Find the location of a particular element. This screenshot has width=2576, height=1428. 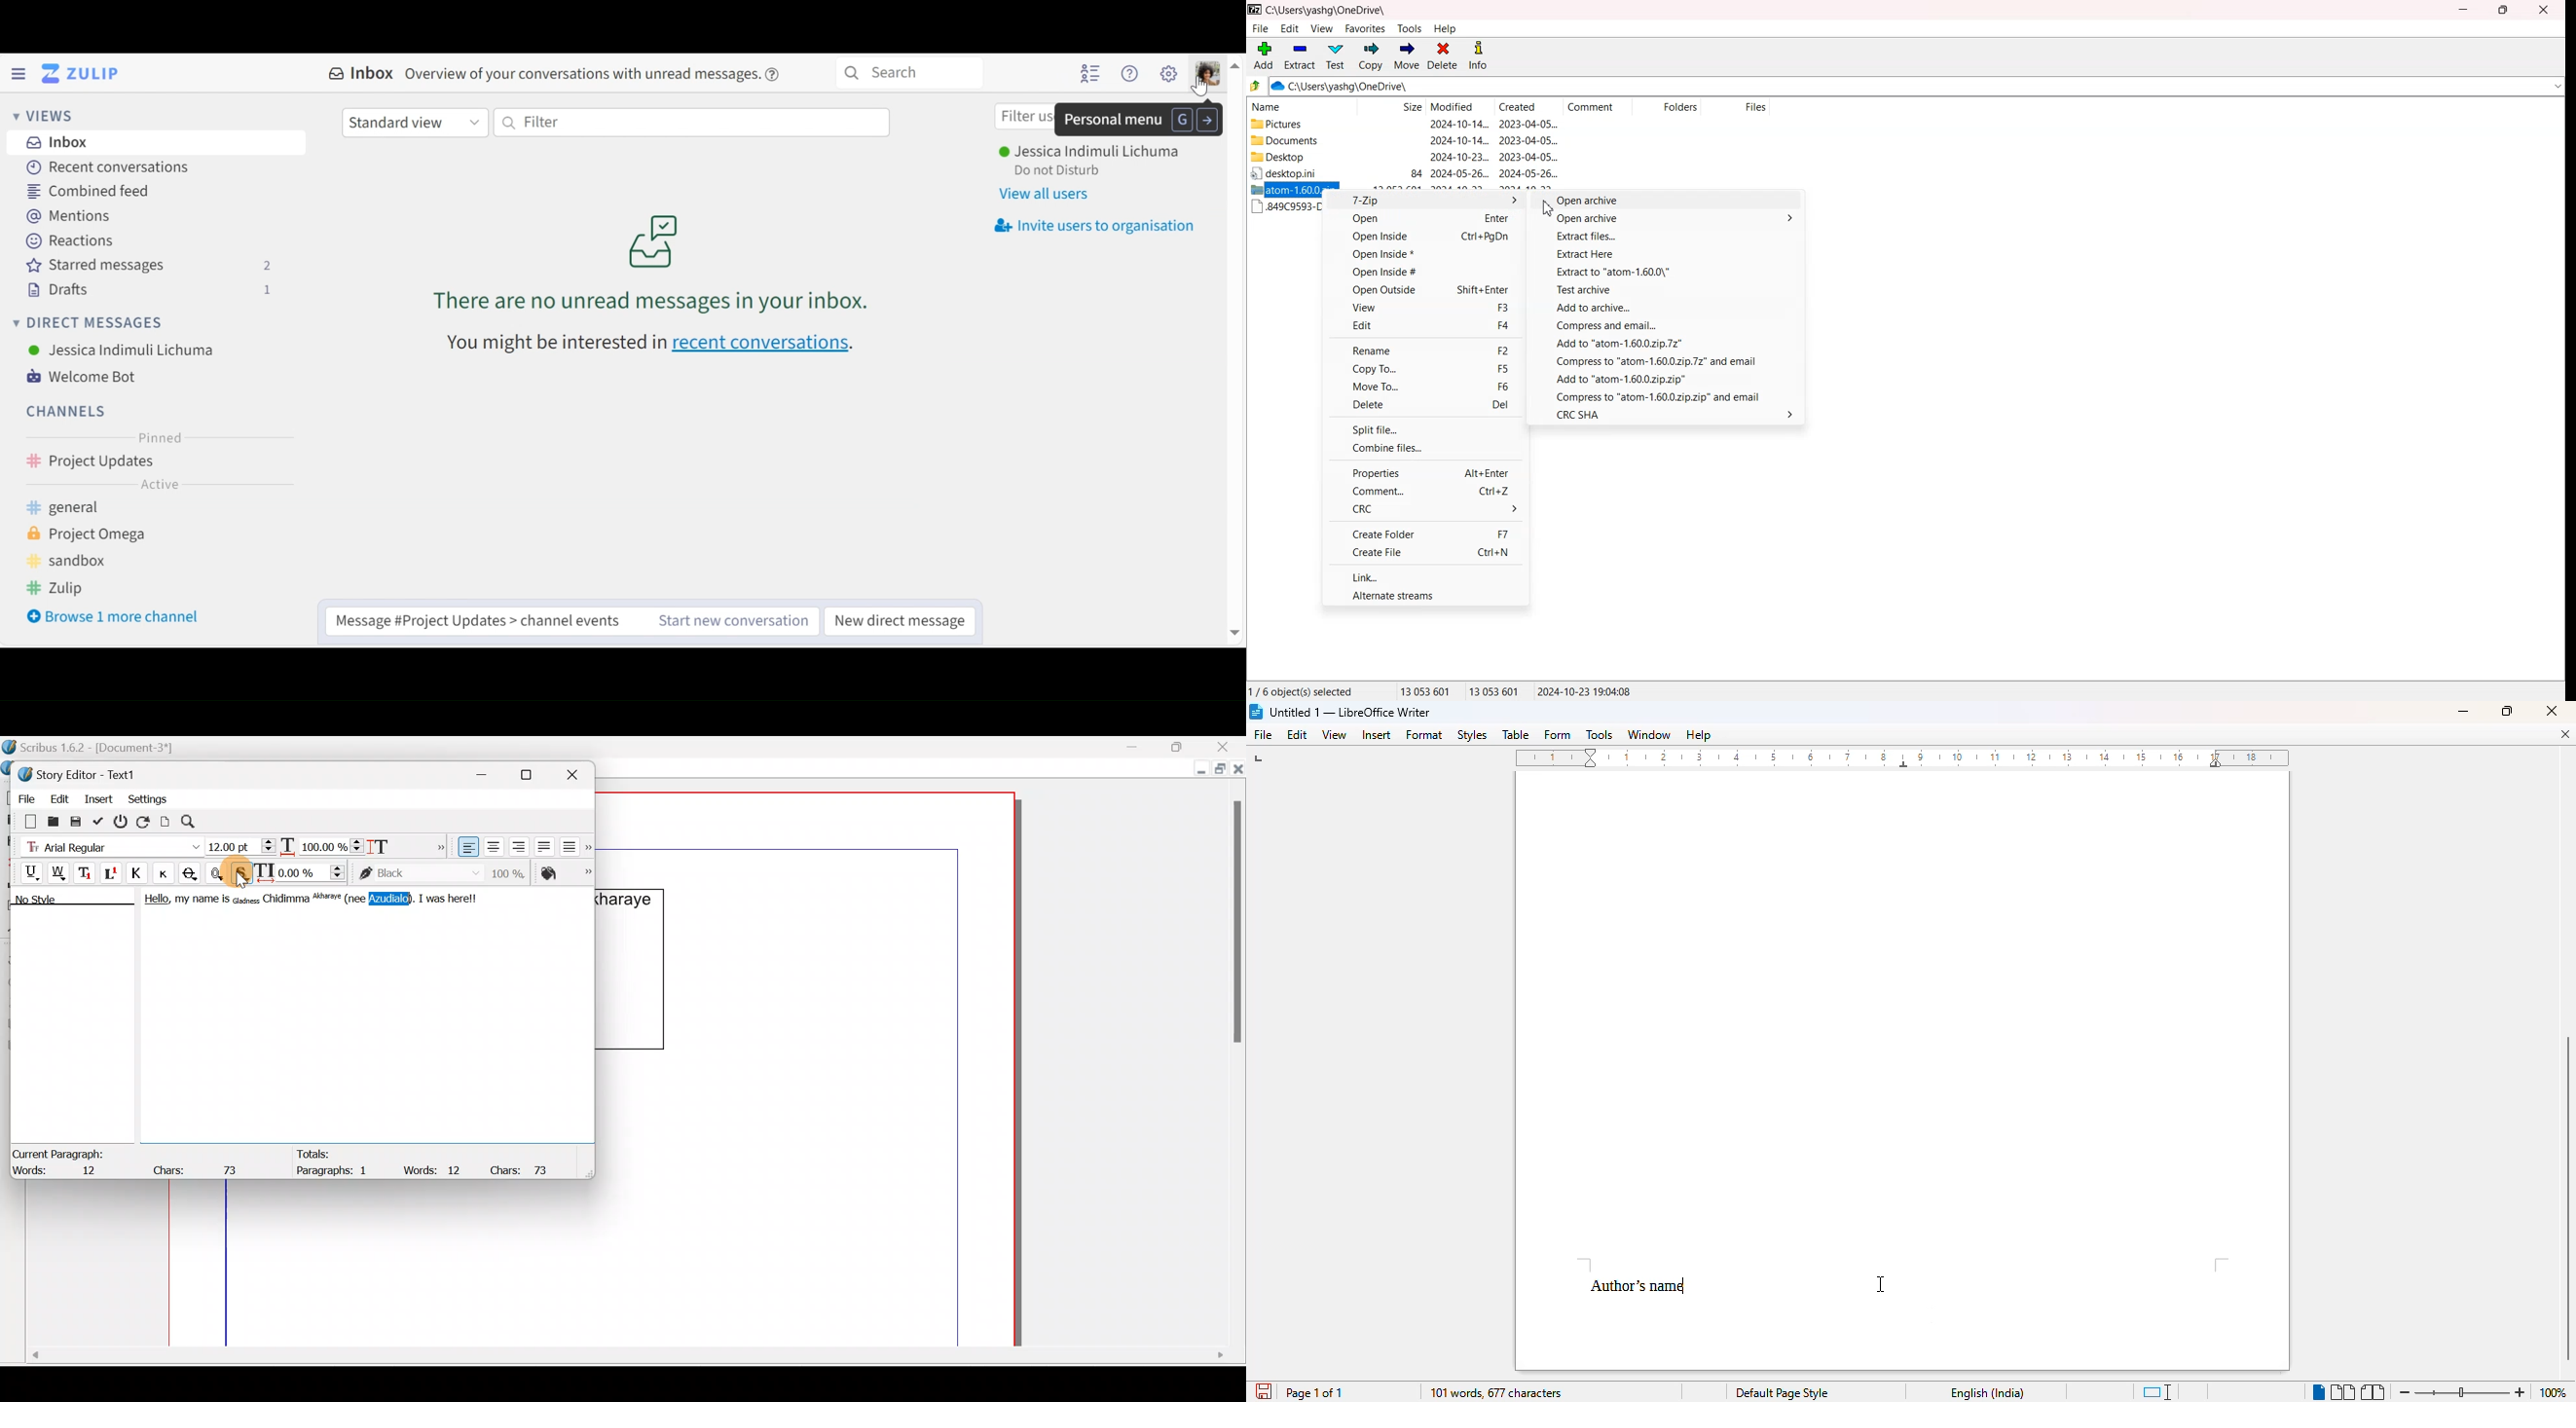

No style is located at coordinates (50, 902).